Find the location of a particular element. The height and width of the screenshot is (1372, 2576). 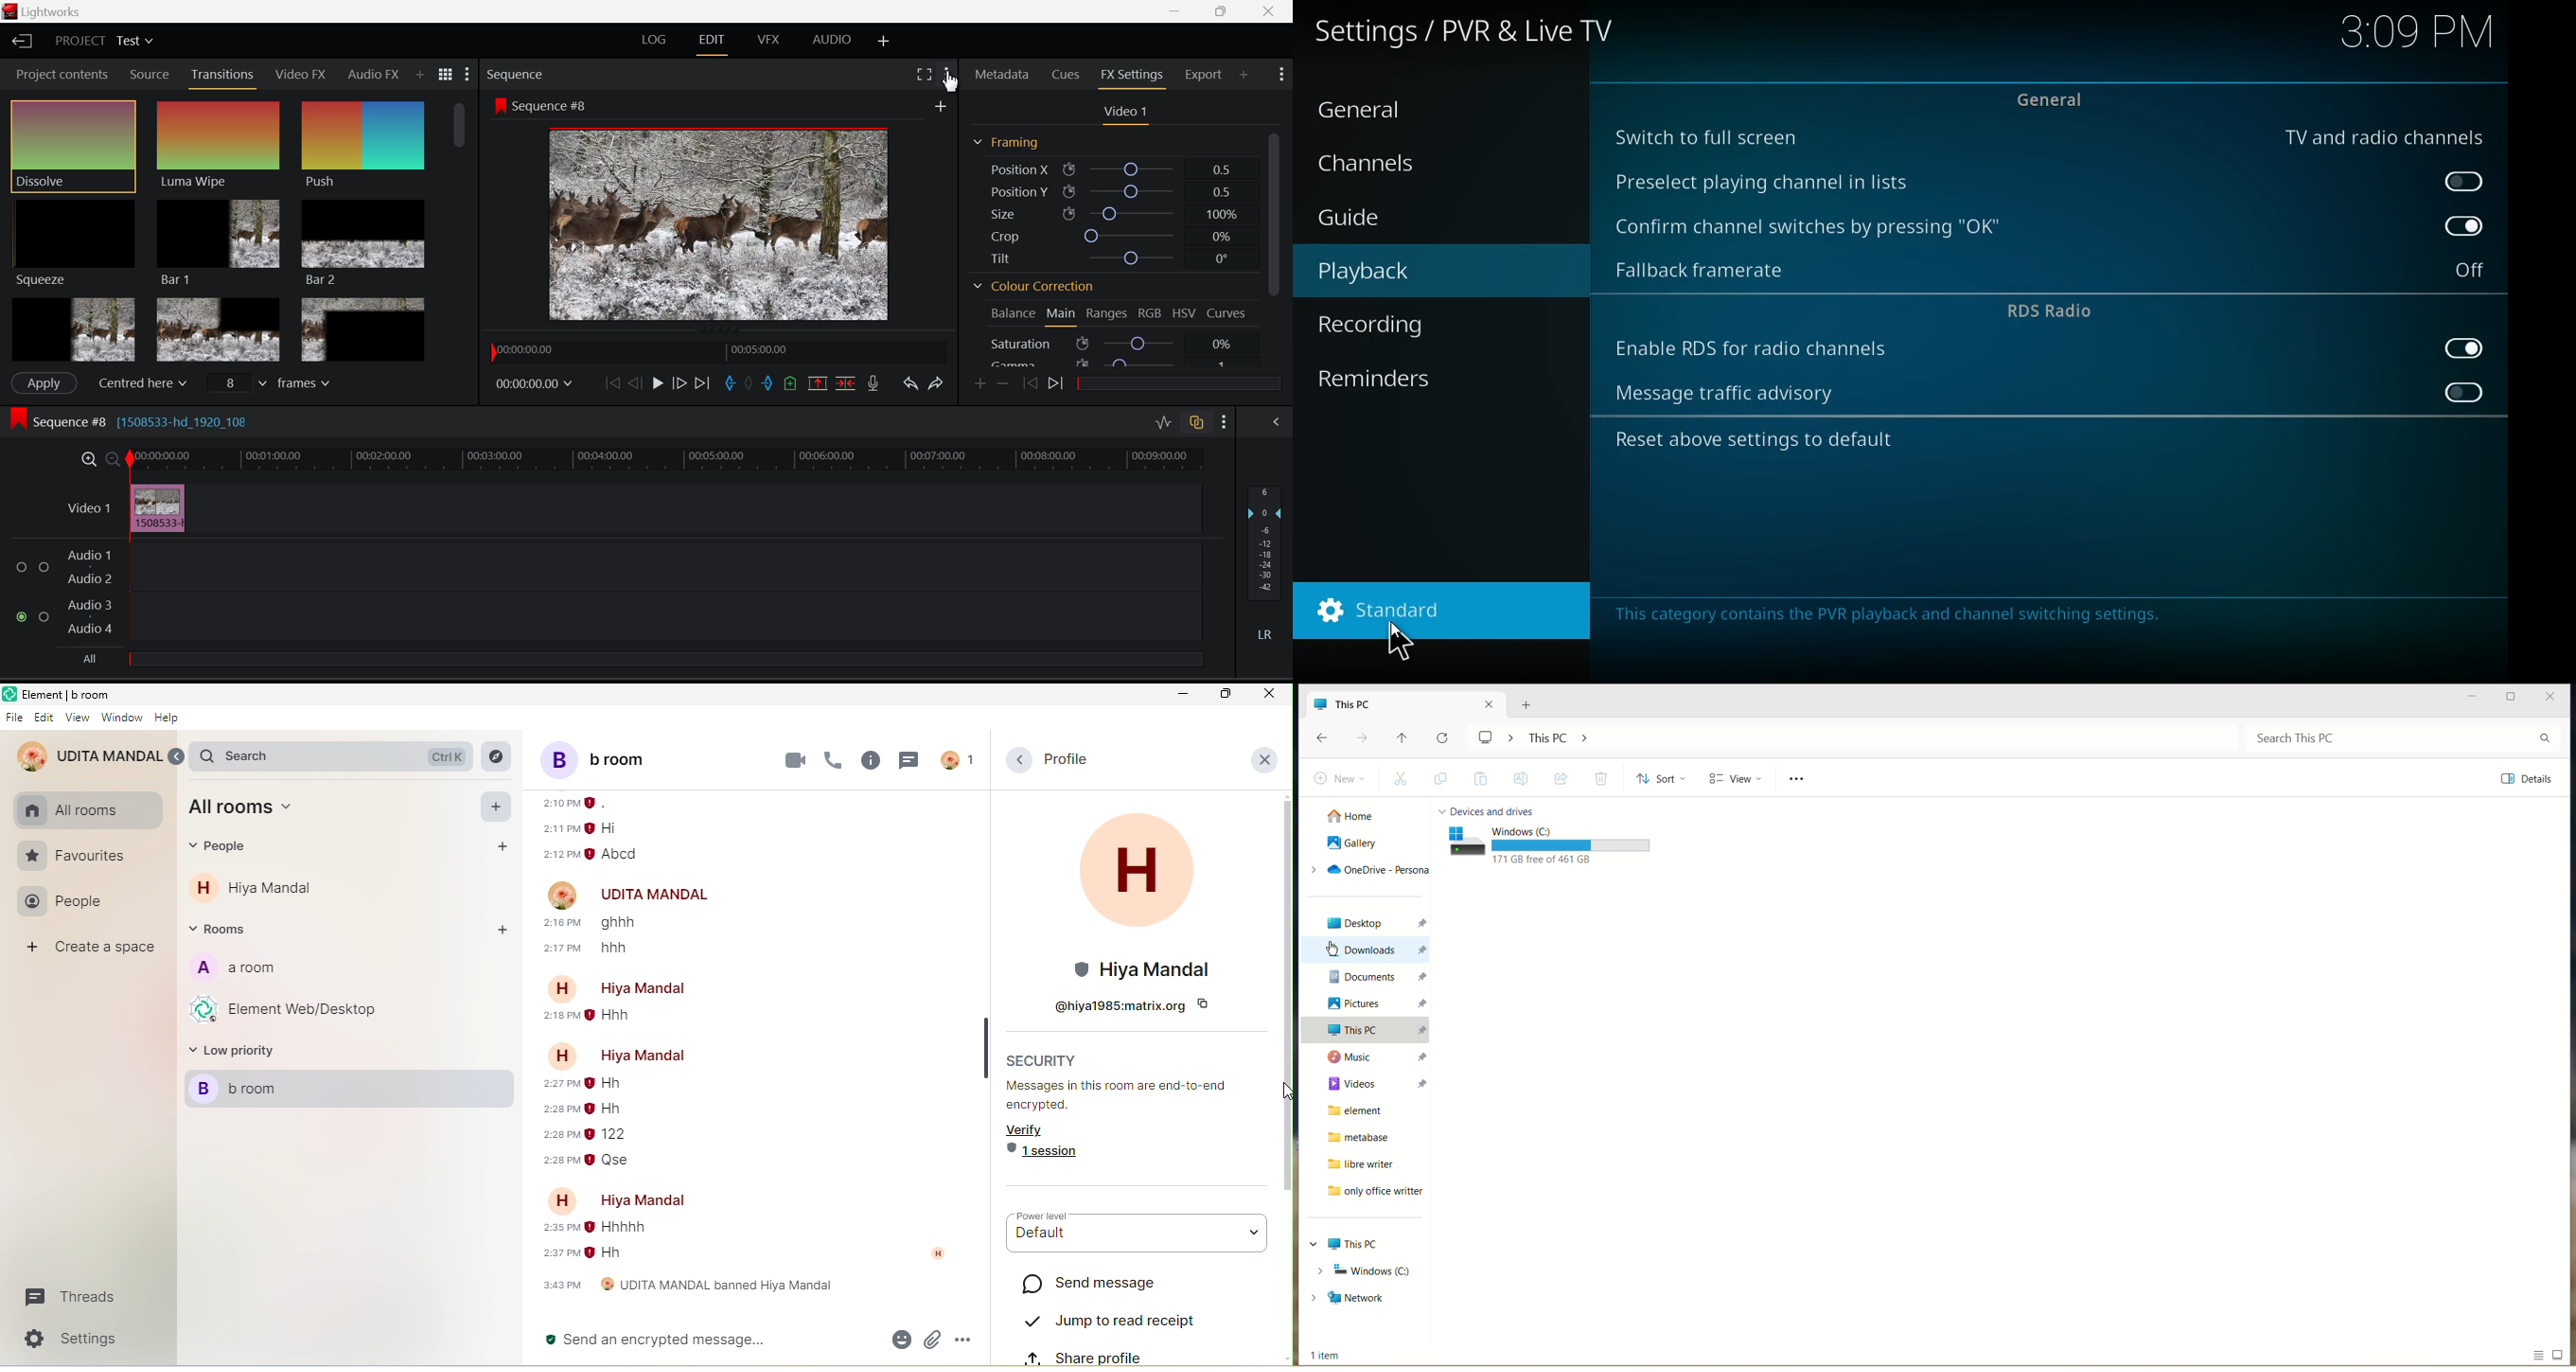

Cursor on Show Settings is located at coordinates (947, 75).